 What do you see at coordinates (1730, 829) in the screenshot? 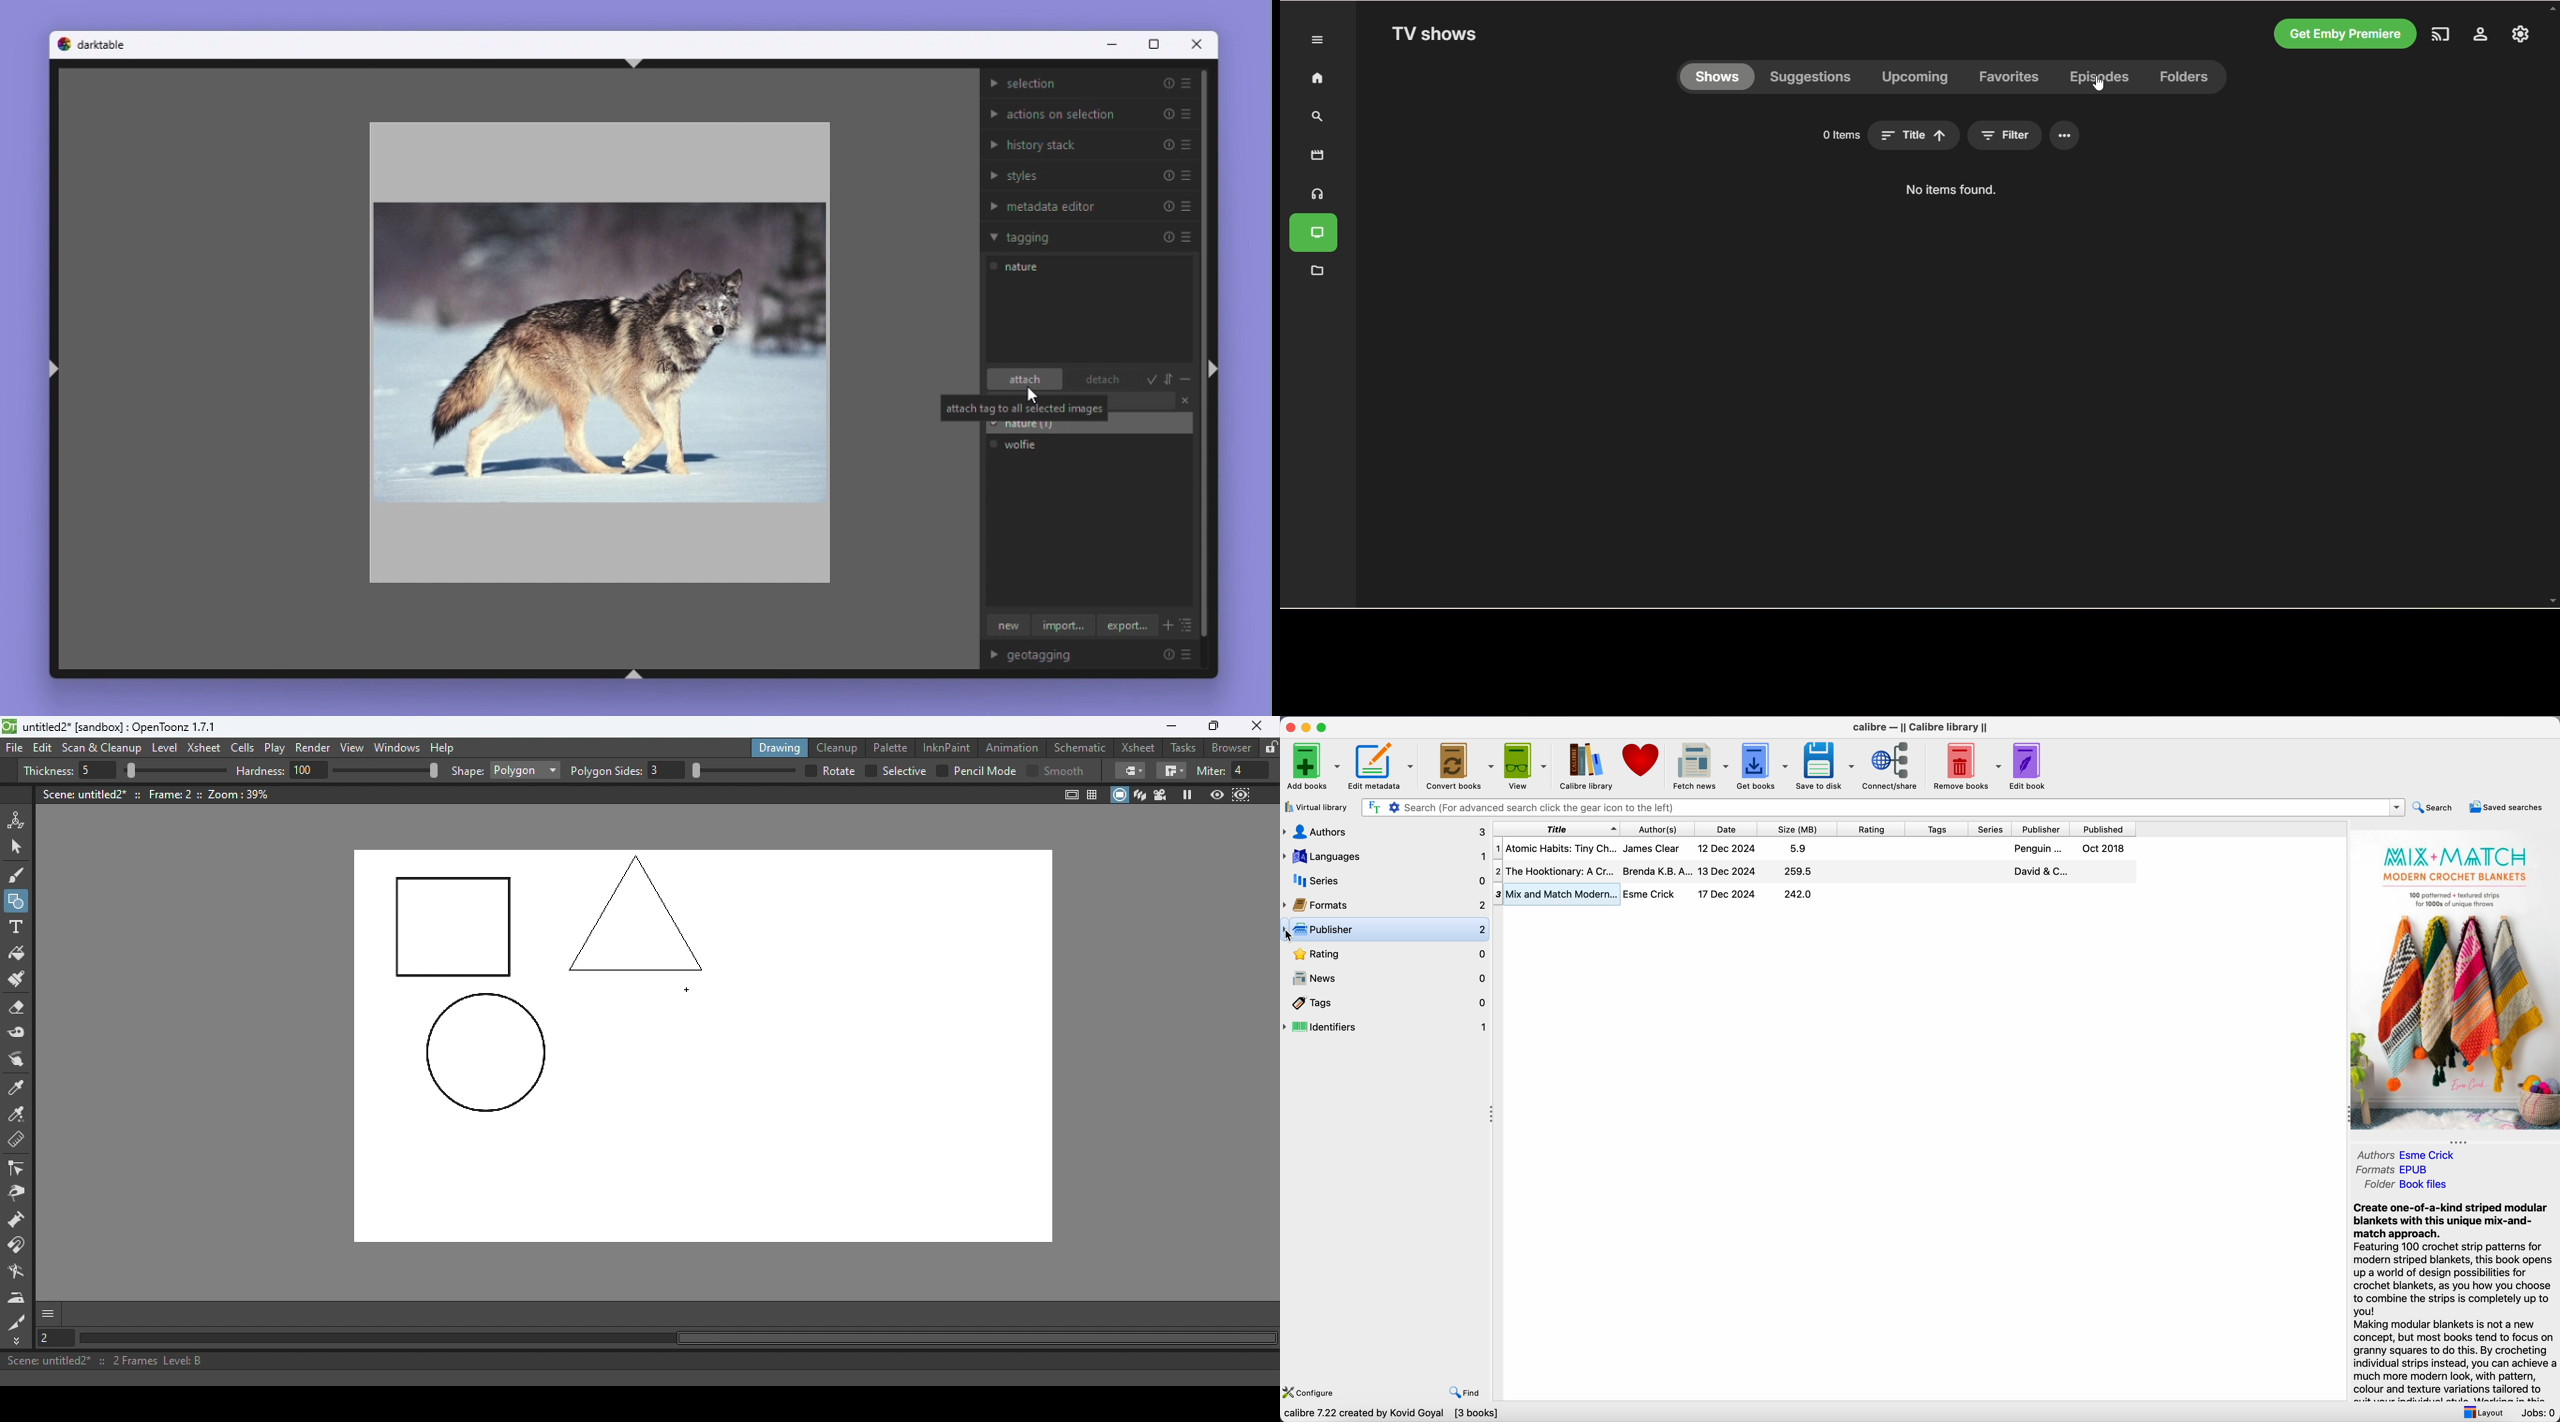
I see `date` at bounding box center [1730, 829].